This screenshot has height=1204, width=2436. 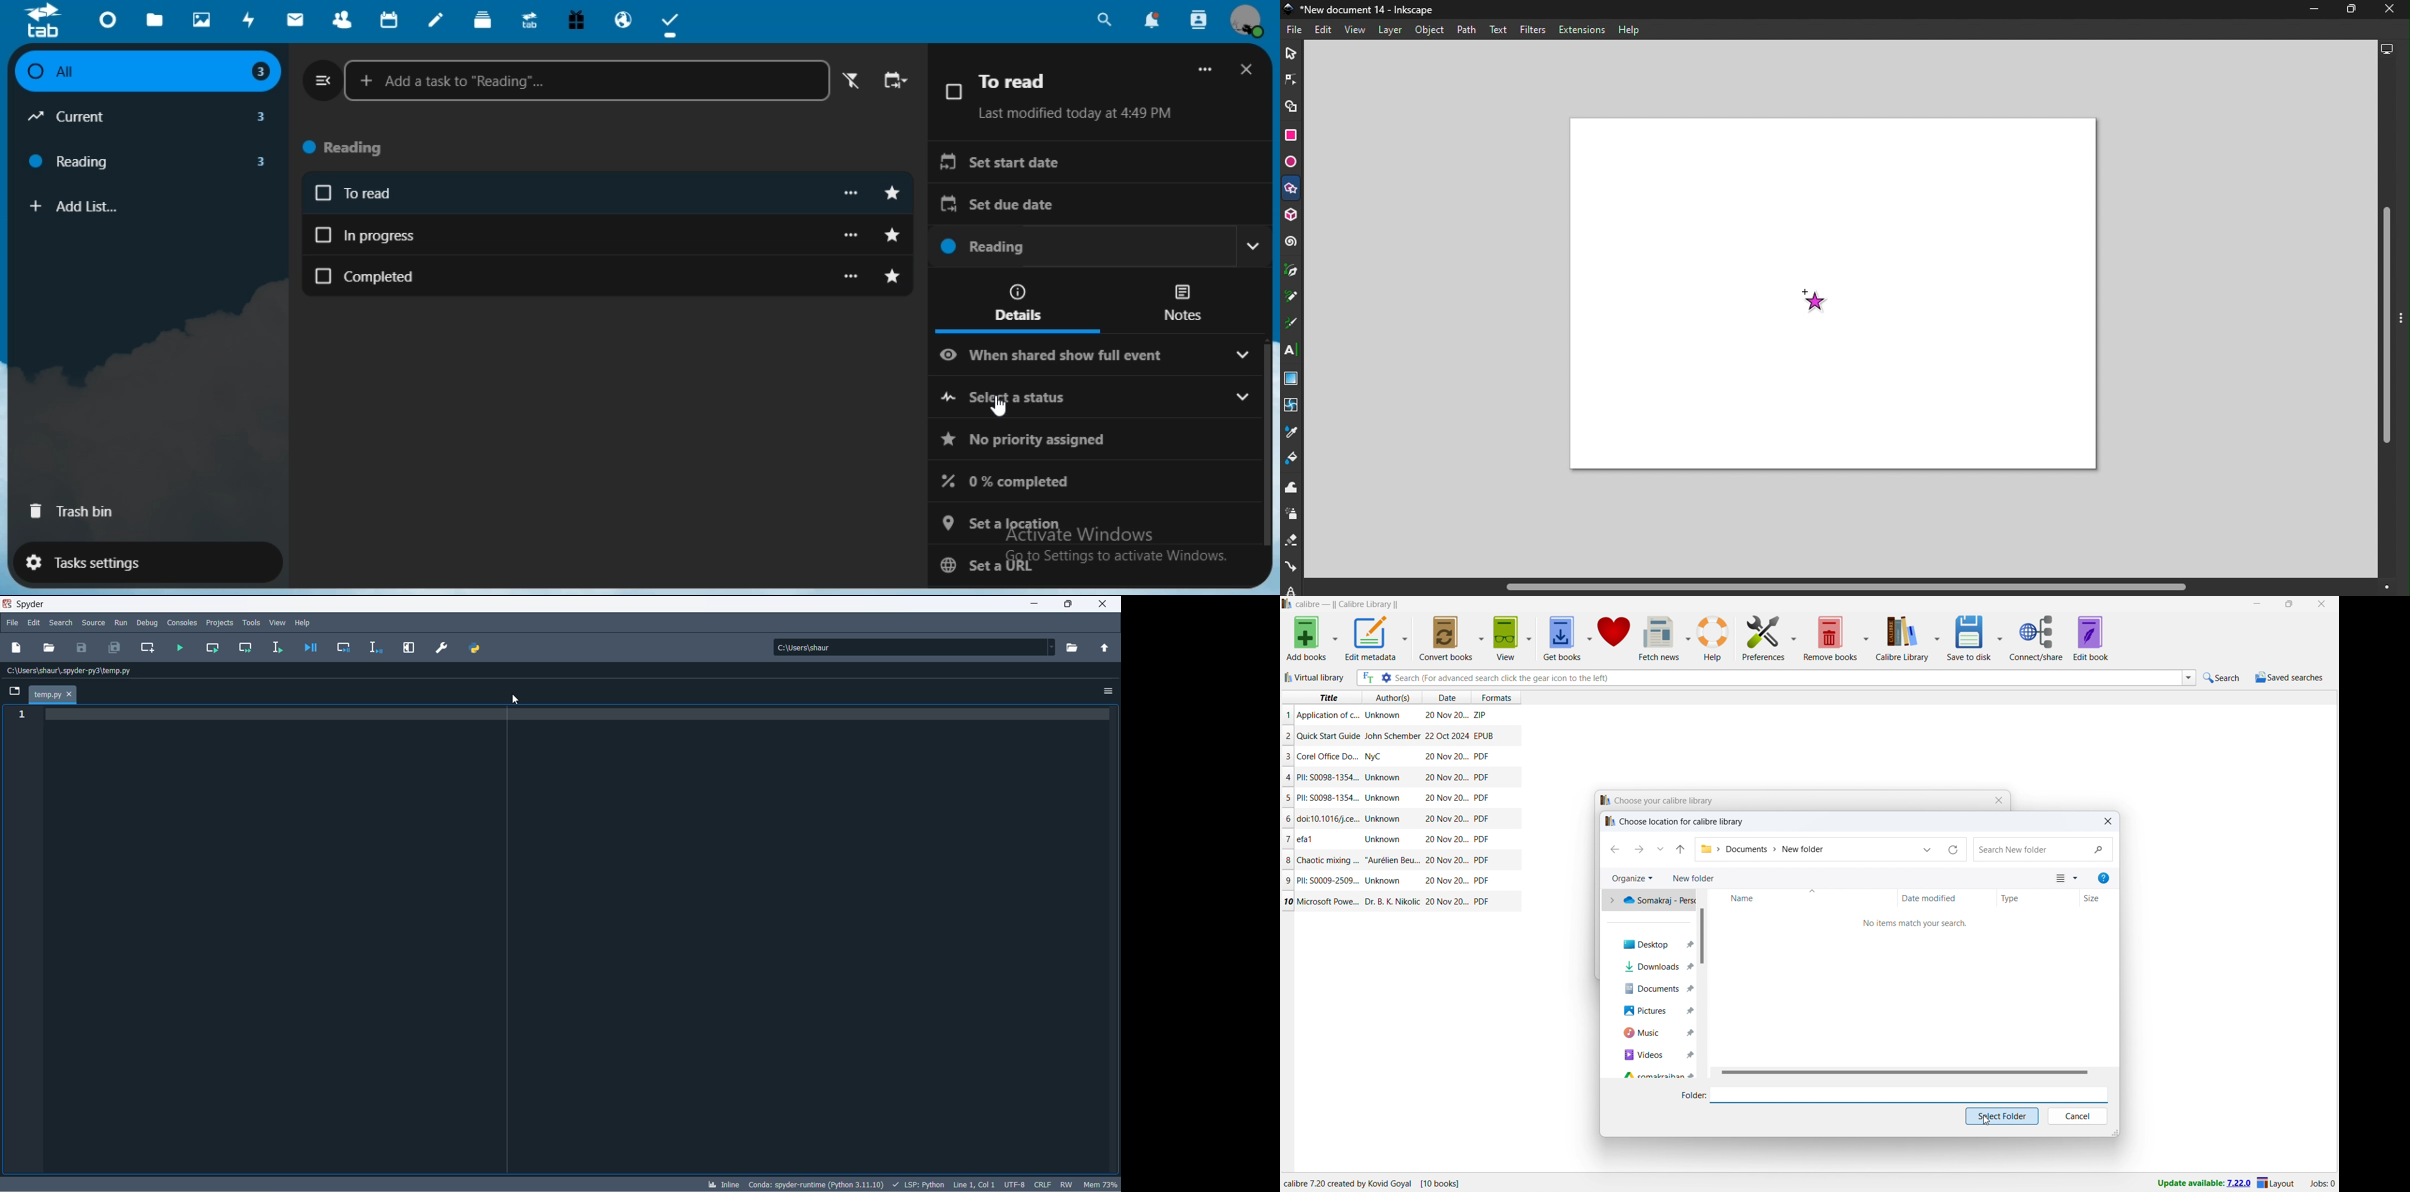 I want to click on icon, so click(x=49, y=21).